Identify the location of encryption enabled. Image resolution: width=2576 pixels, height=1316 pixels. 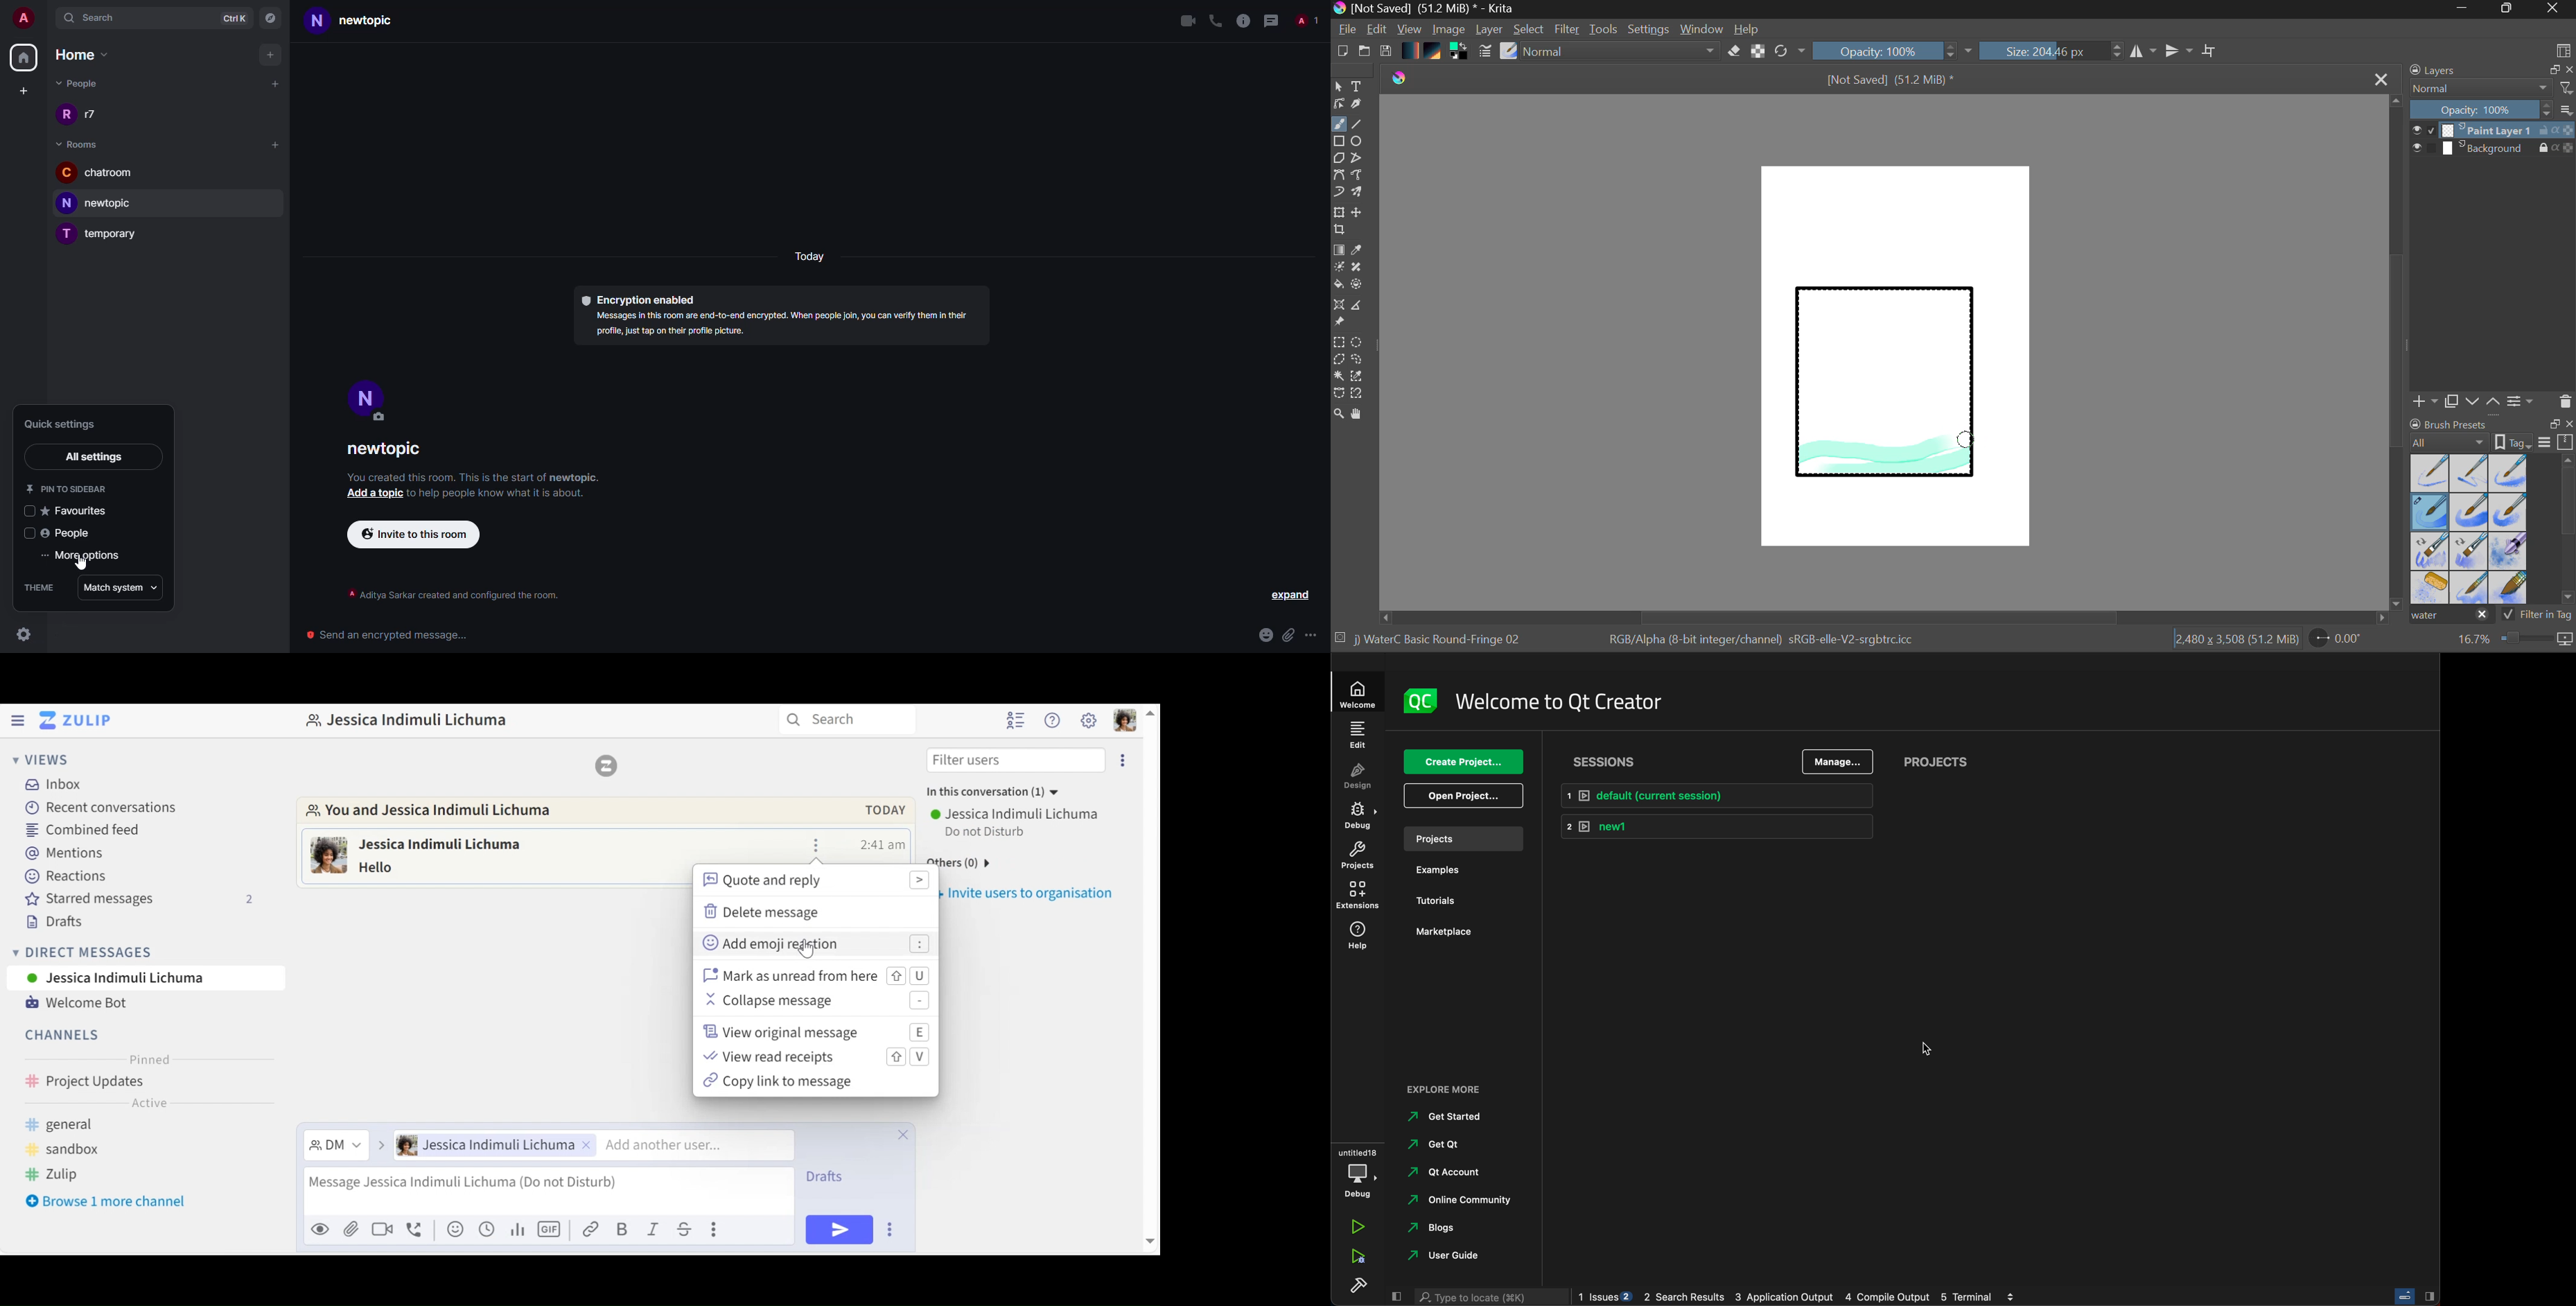
(642, 299).